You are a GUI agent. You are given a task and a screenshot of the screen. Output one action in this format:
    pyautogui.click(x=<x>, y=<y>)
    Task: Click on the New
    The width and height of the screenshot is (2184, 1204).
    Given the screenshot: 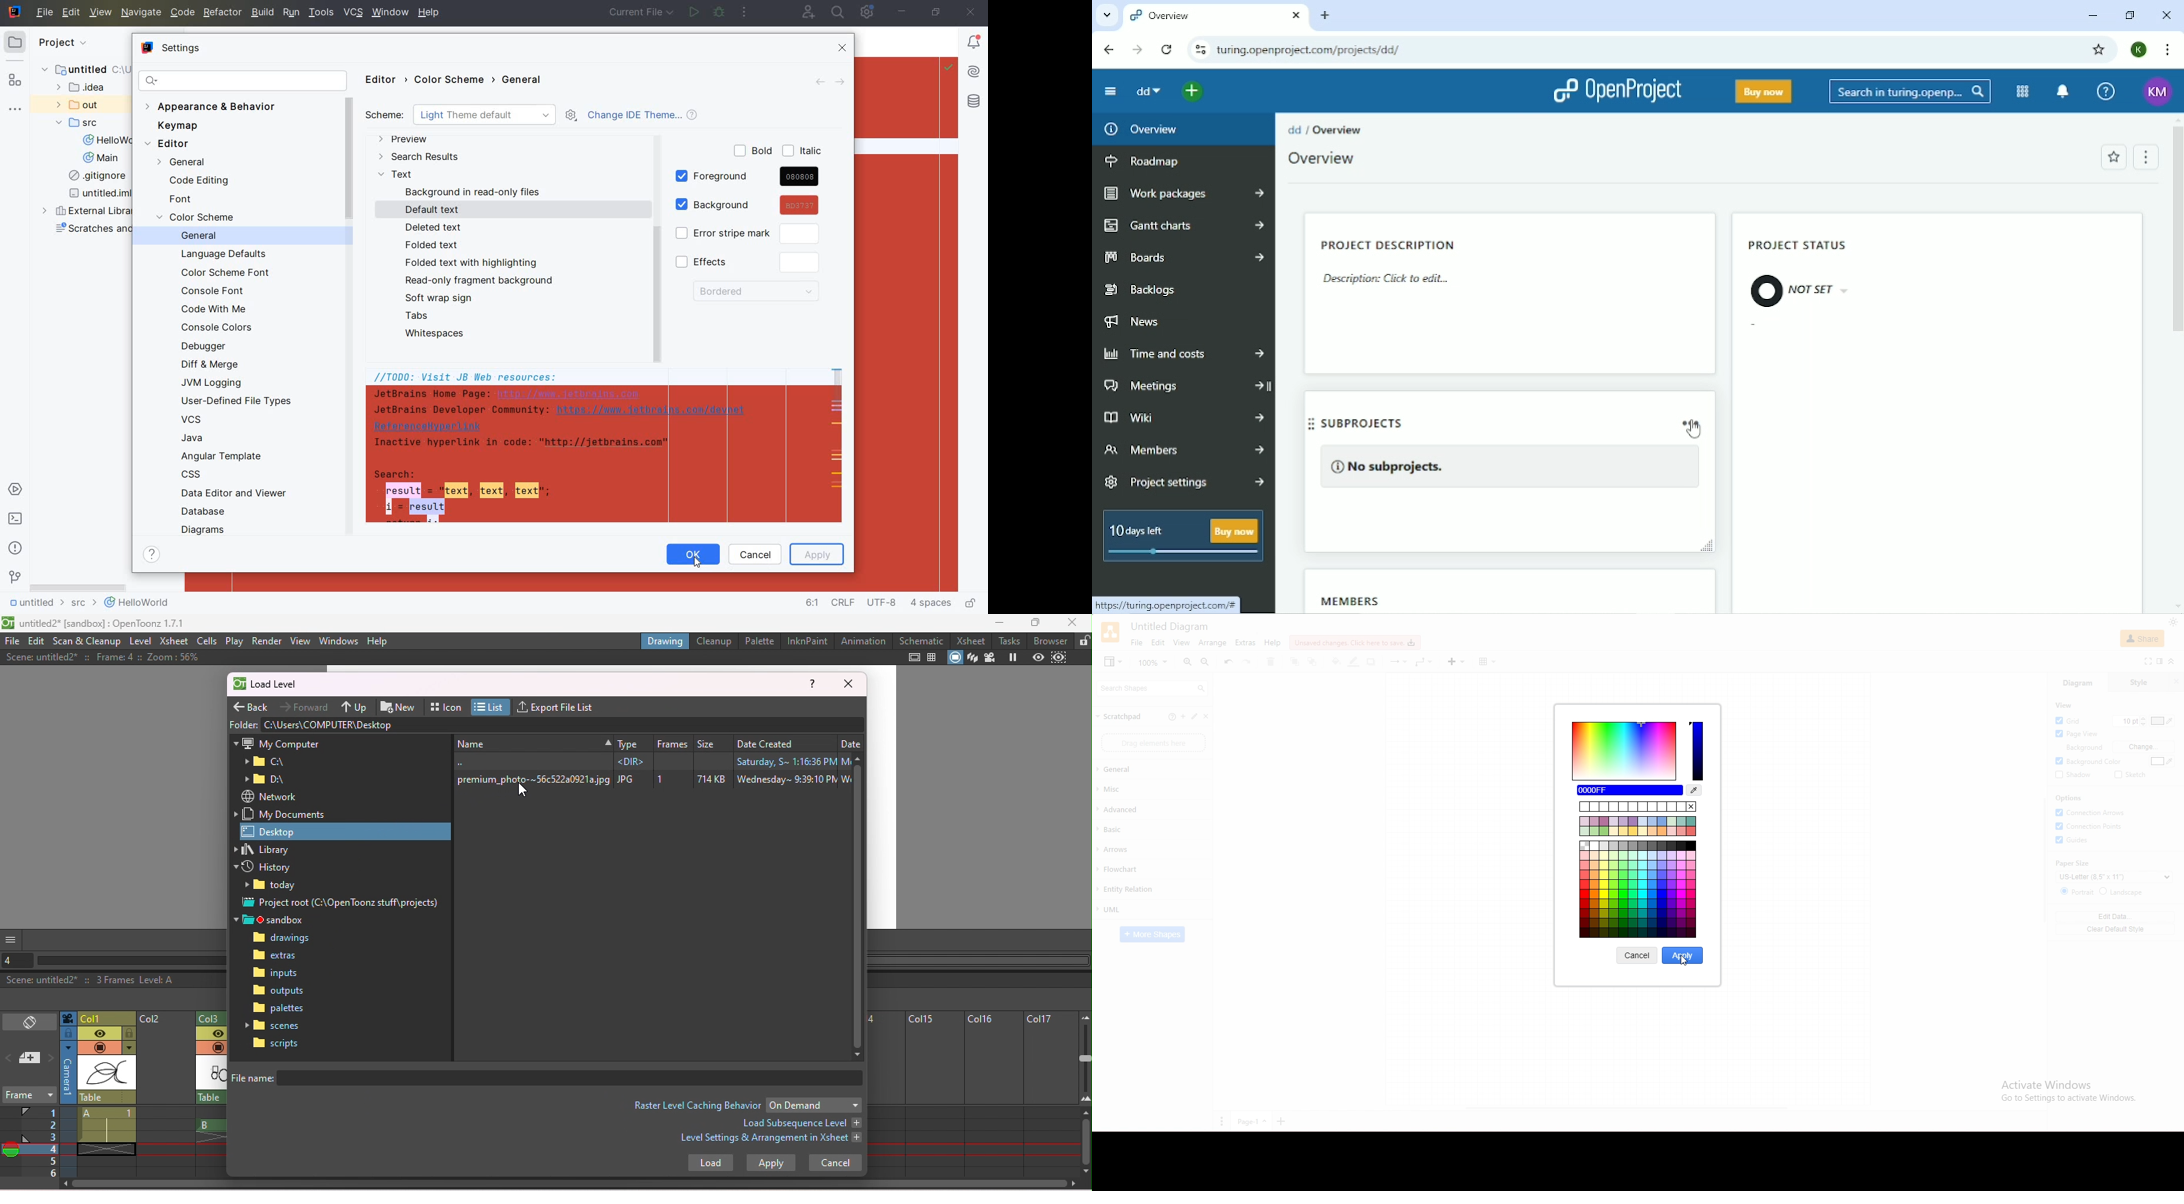 What is the action you would take?
    pyautogui.click(x=532, y=742)
    